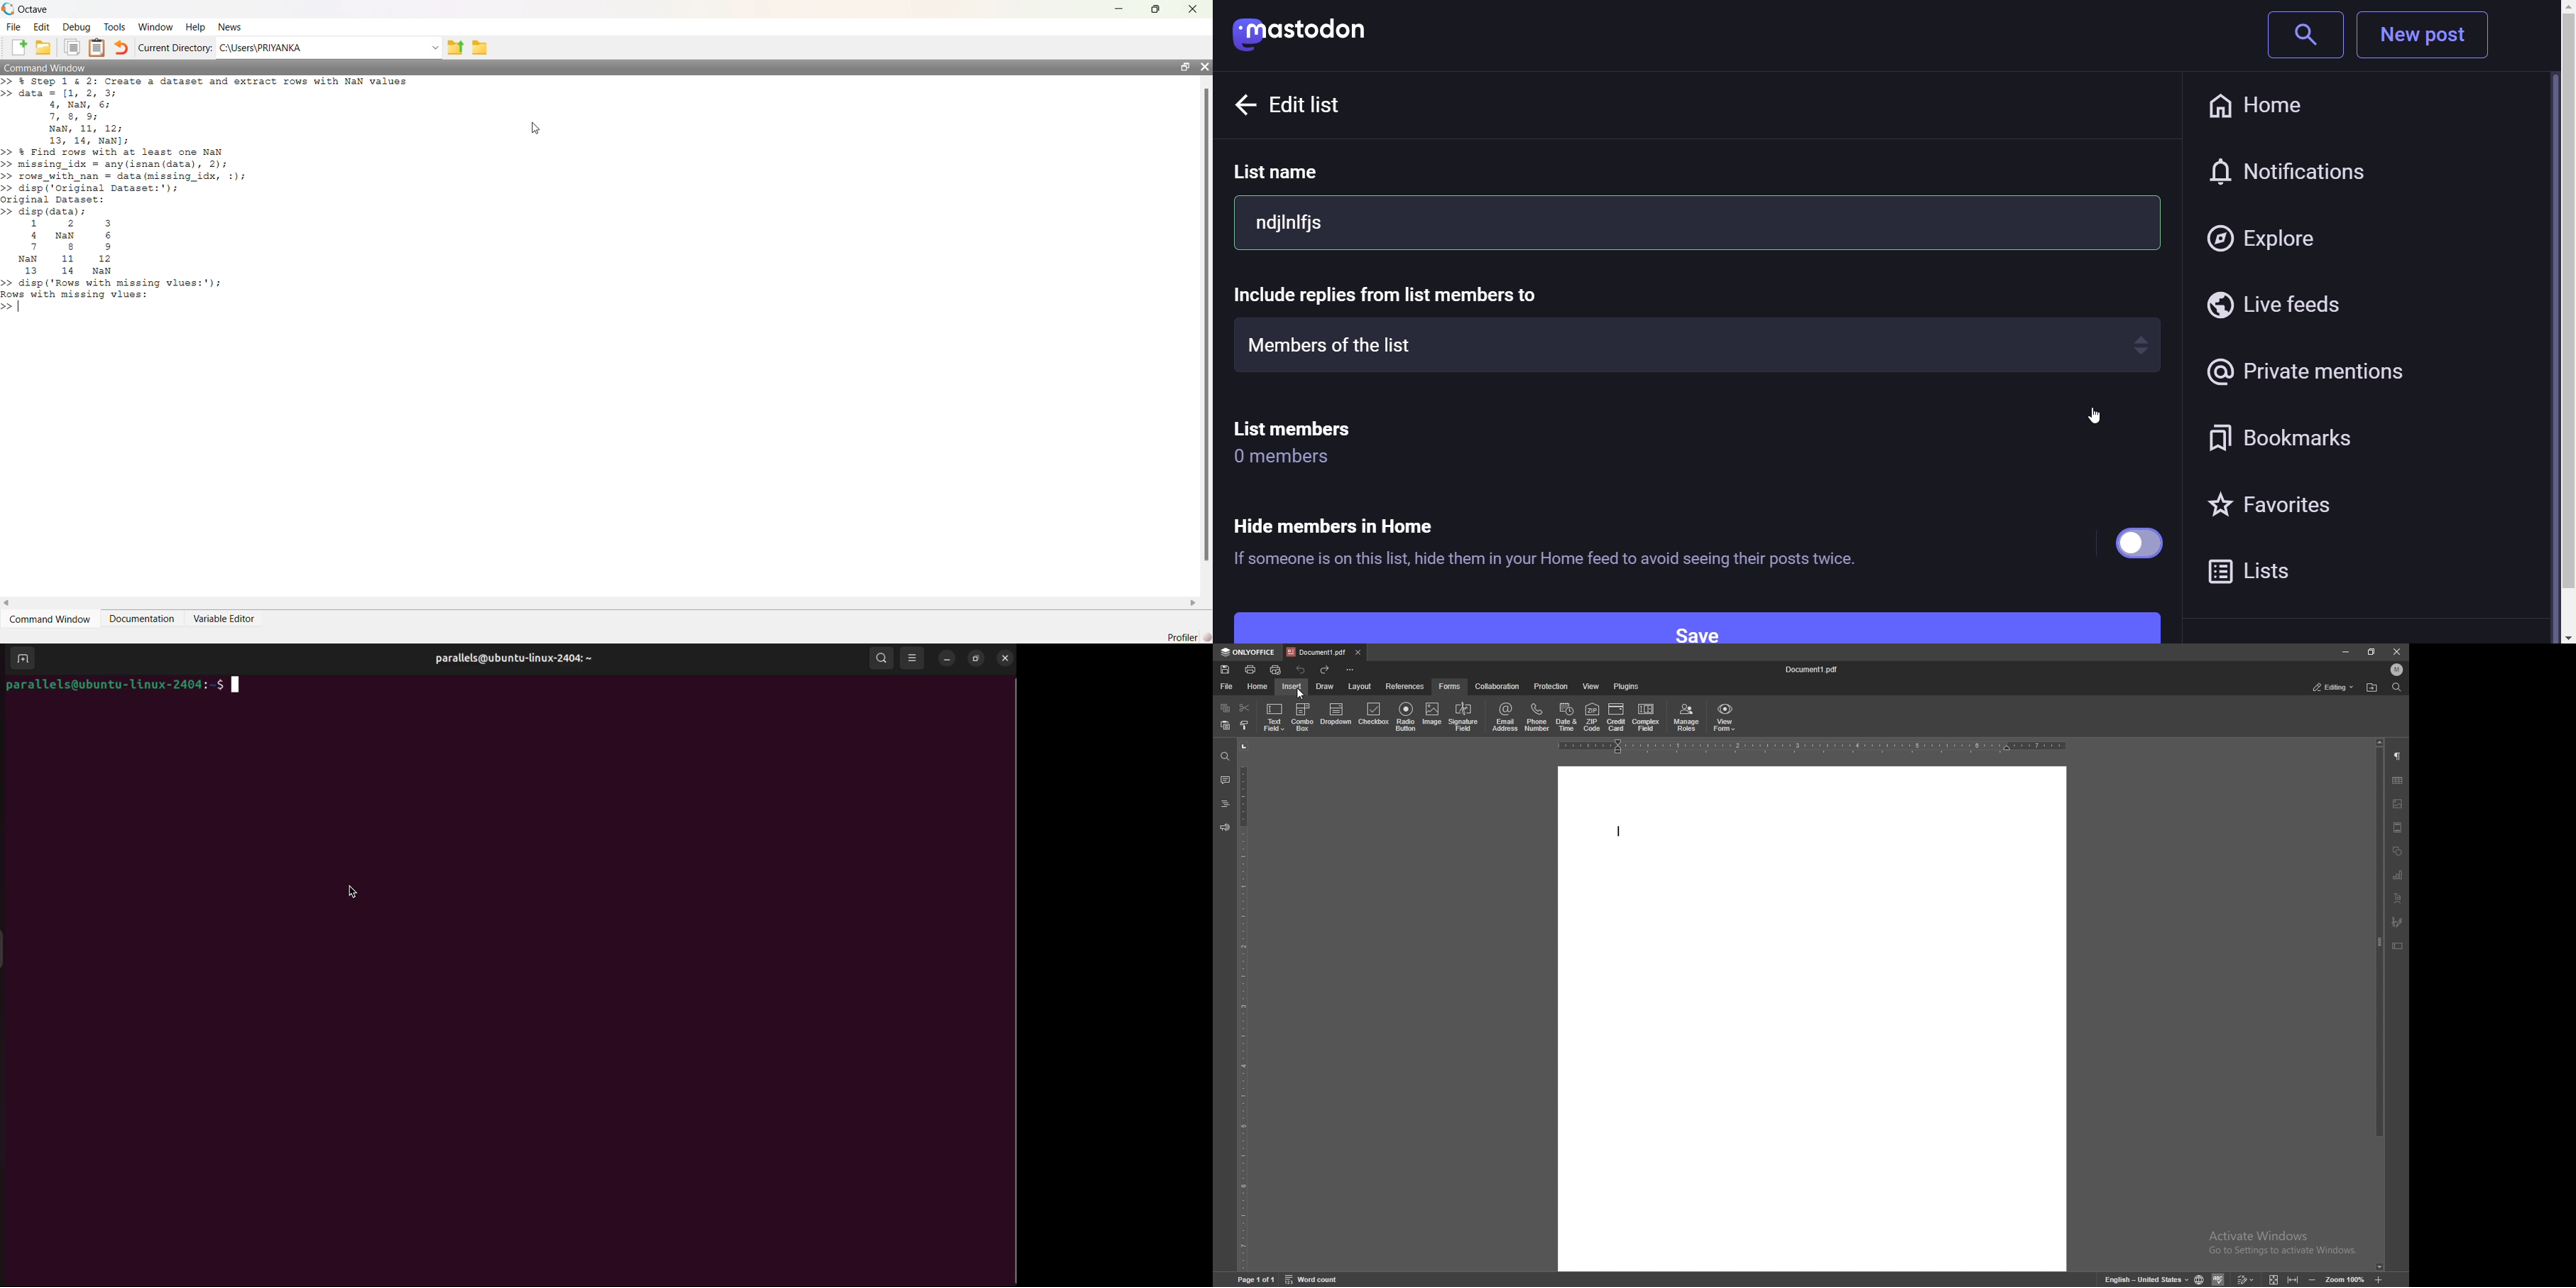 This screenshot has width=2576, height=1288. What do you see at coordinates (2091, 420) in the screenshot?
I see `Cursor` at bounding box center [2091, 420].